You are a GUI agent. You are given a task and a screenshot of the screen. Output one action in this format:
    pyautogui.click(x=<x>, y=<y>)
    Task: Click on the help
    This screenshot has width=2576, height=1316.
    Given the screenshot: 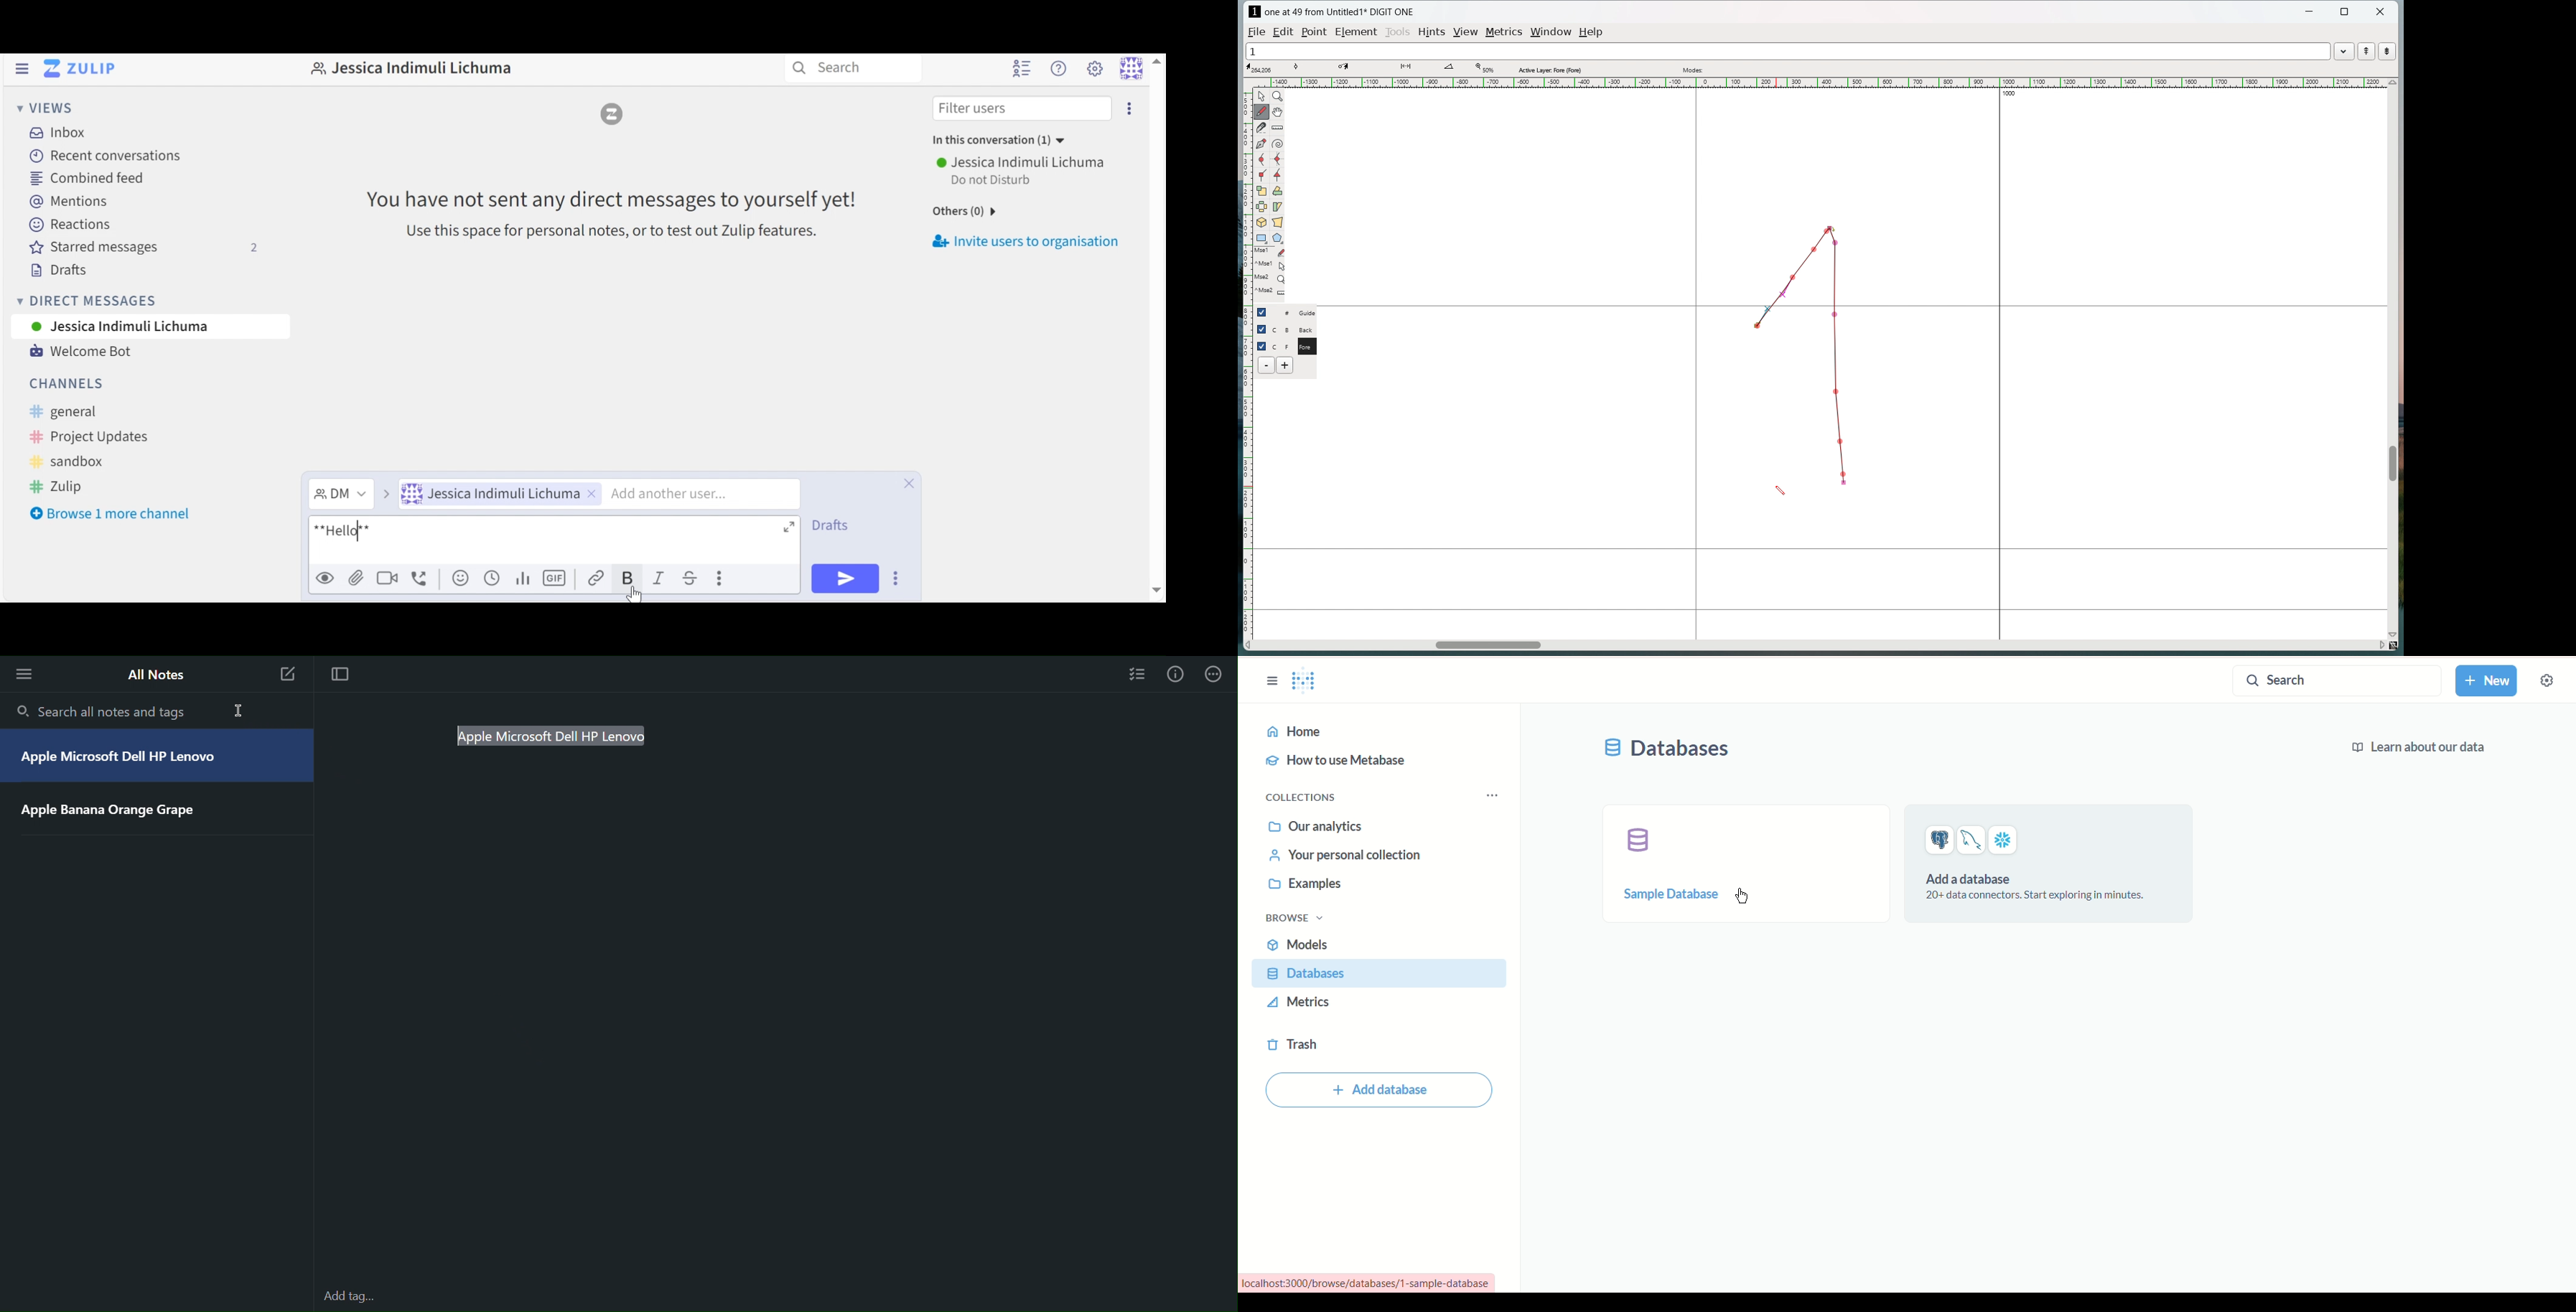 What is the action you would take?
    pyautogui.click(x=1592, y=32)
    